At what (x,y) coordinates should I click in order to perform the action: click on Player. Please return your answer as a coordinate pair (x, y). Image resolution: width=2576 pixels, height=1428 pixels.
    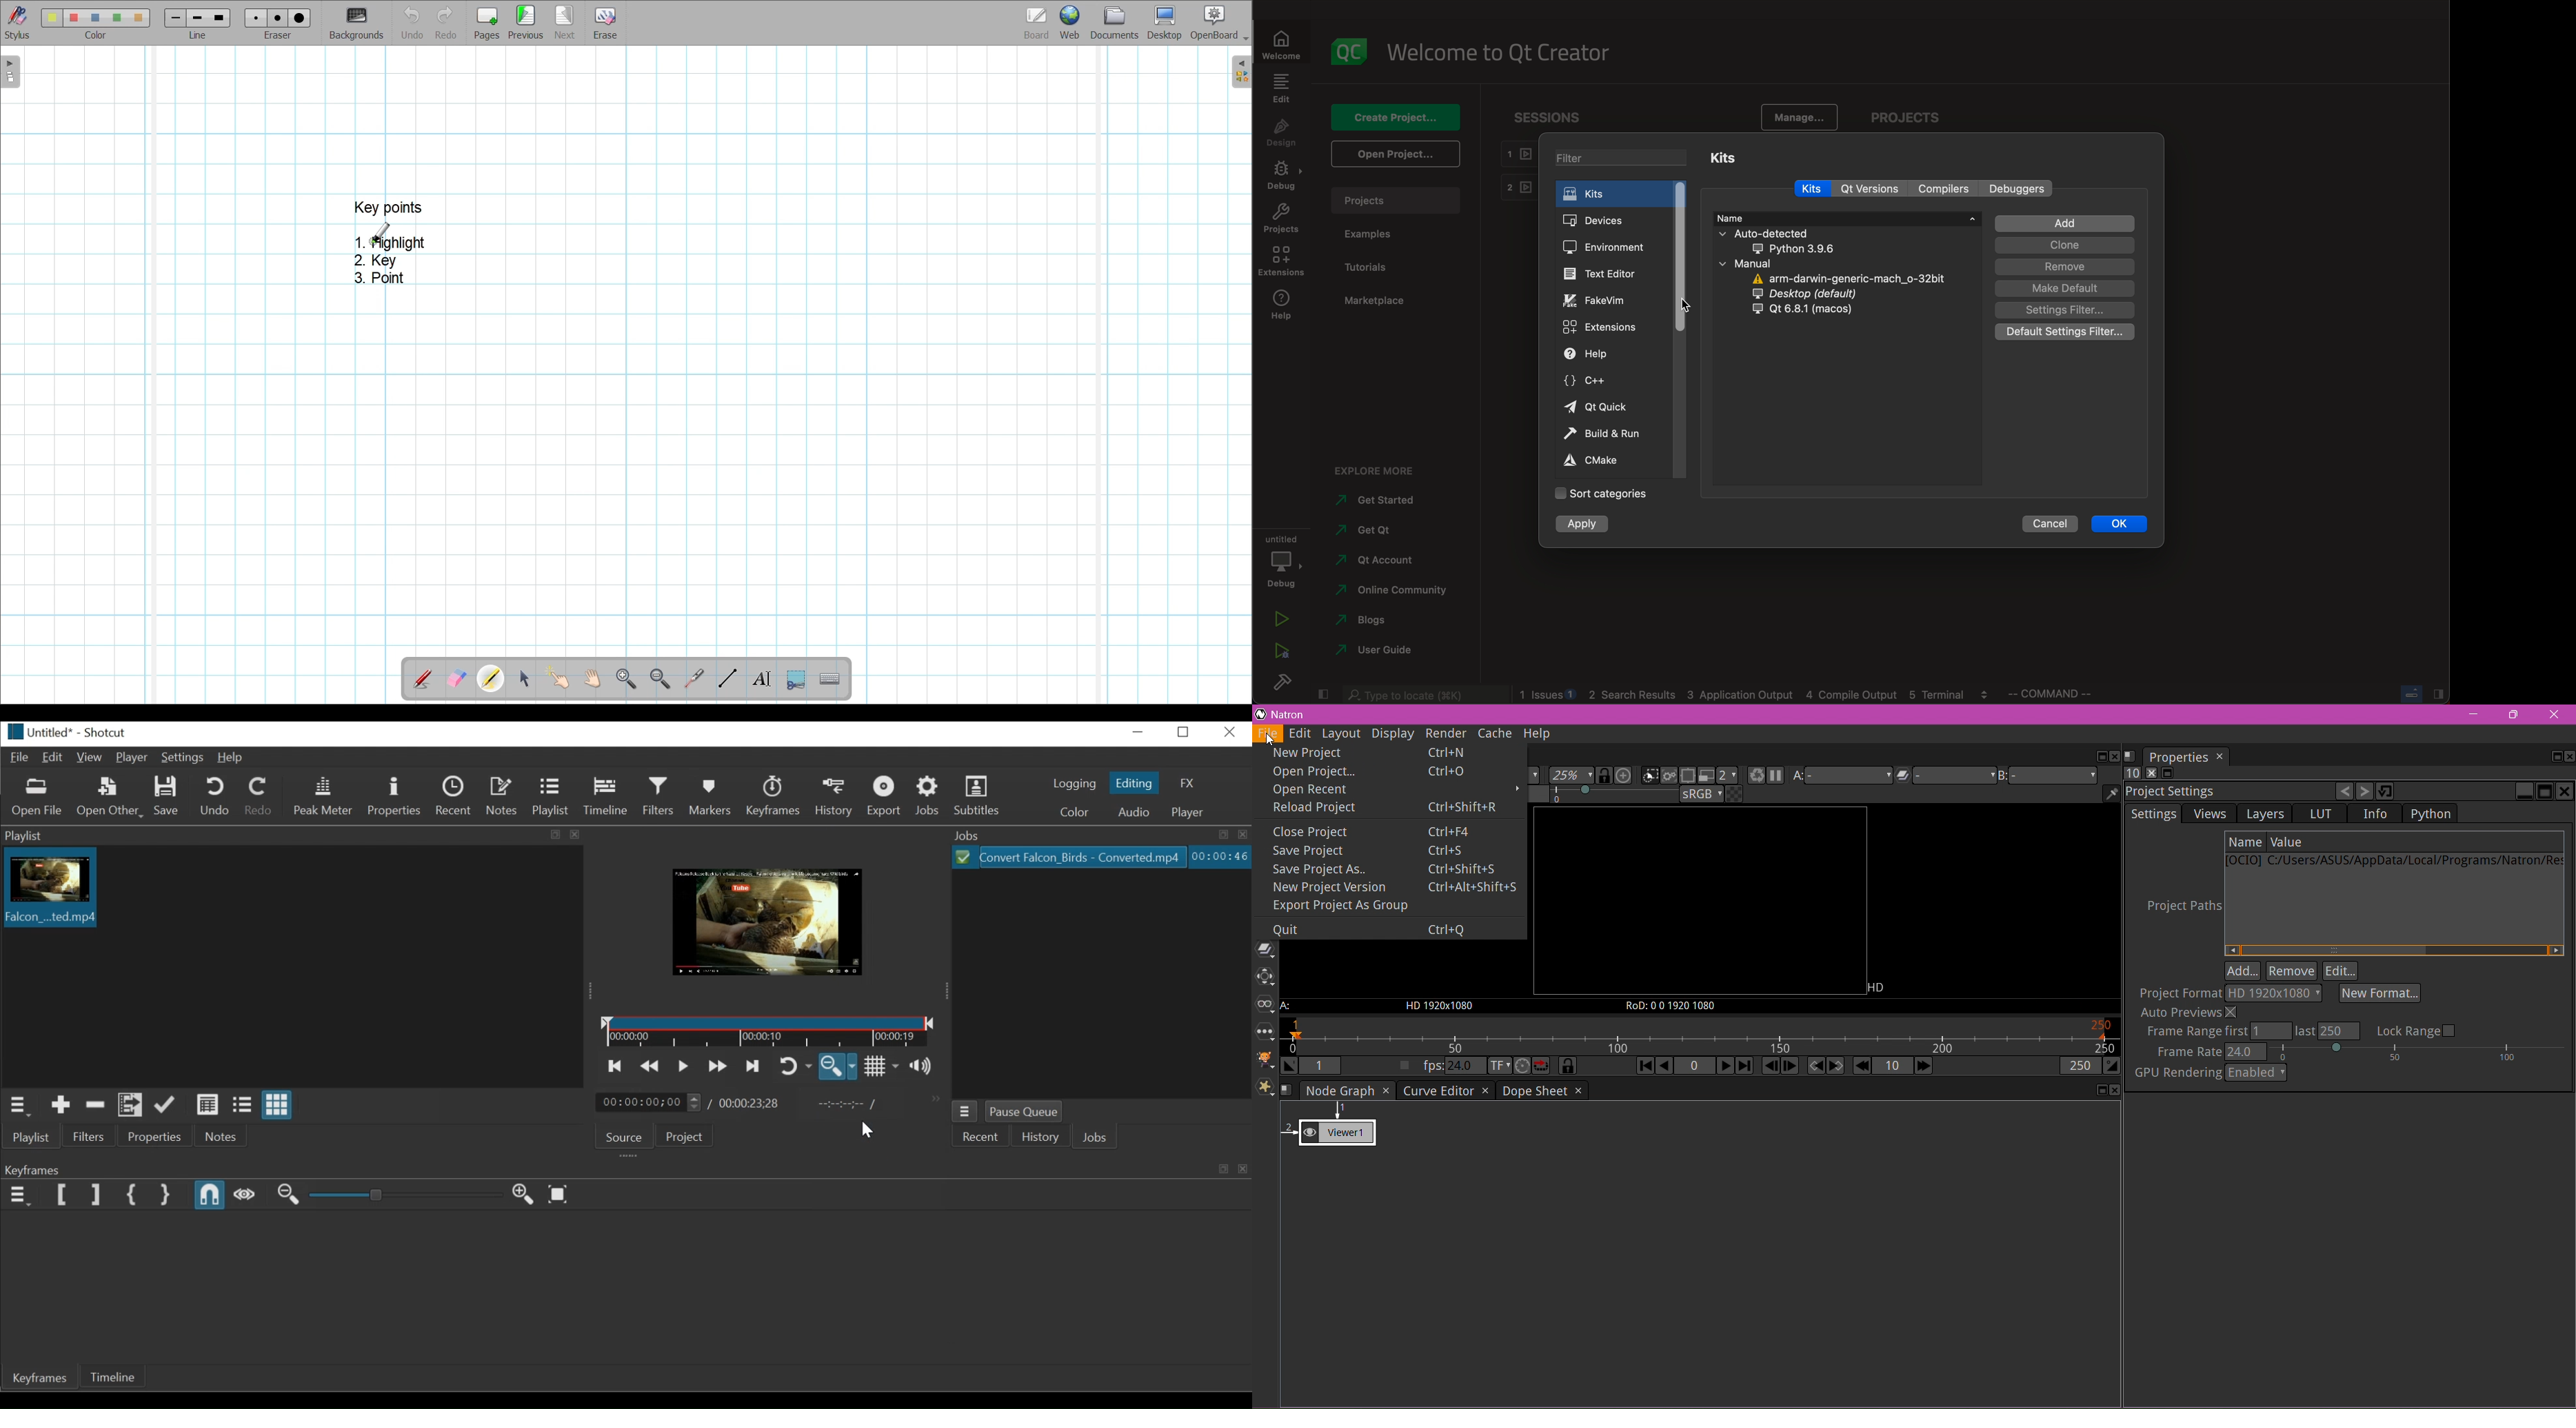
    Looking at the image, I should click on (131, 757).